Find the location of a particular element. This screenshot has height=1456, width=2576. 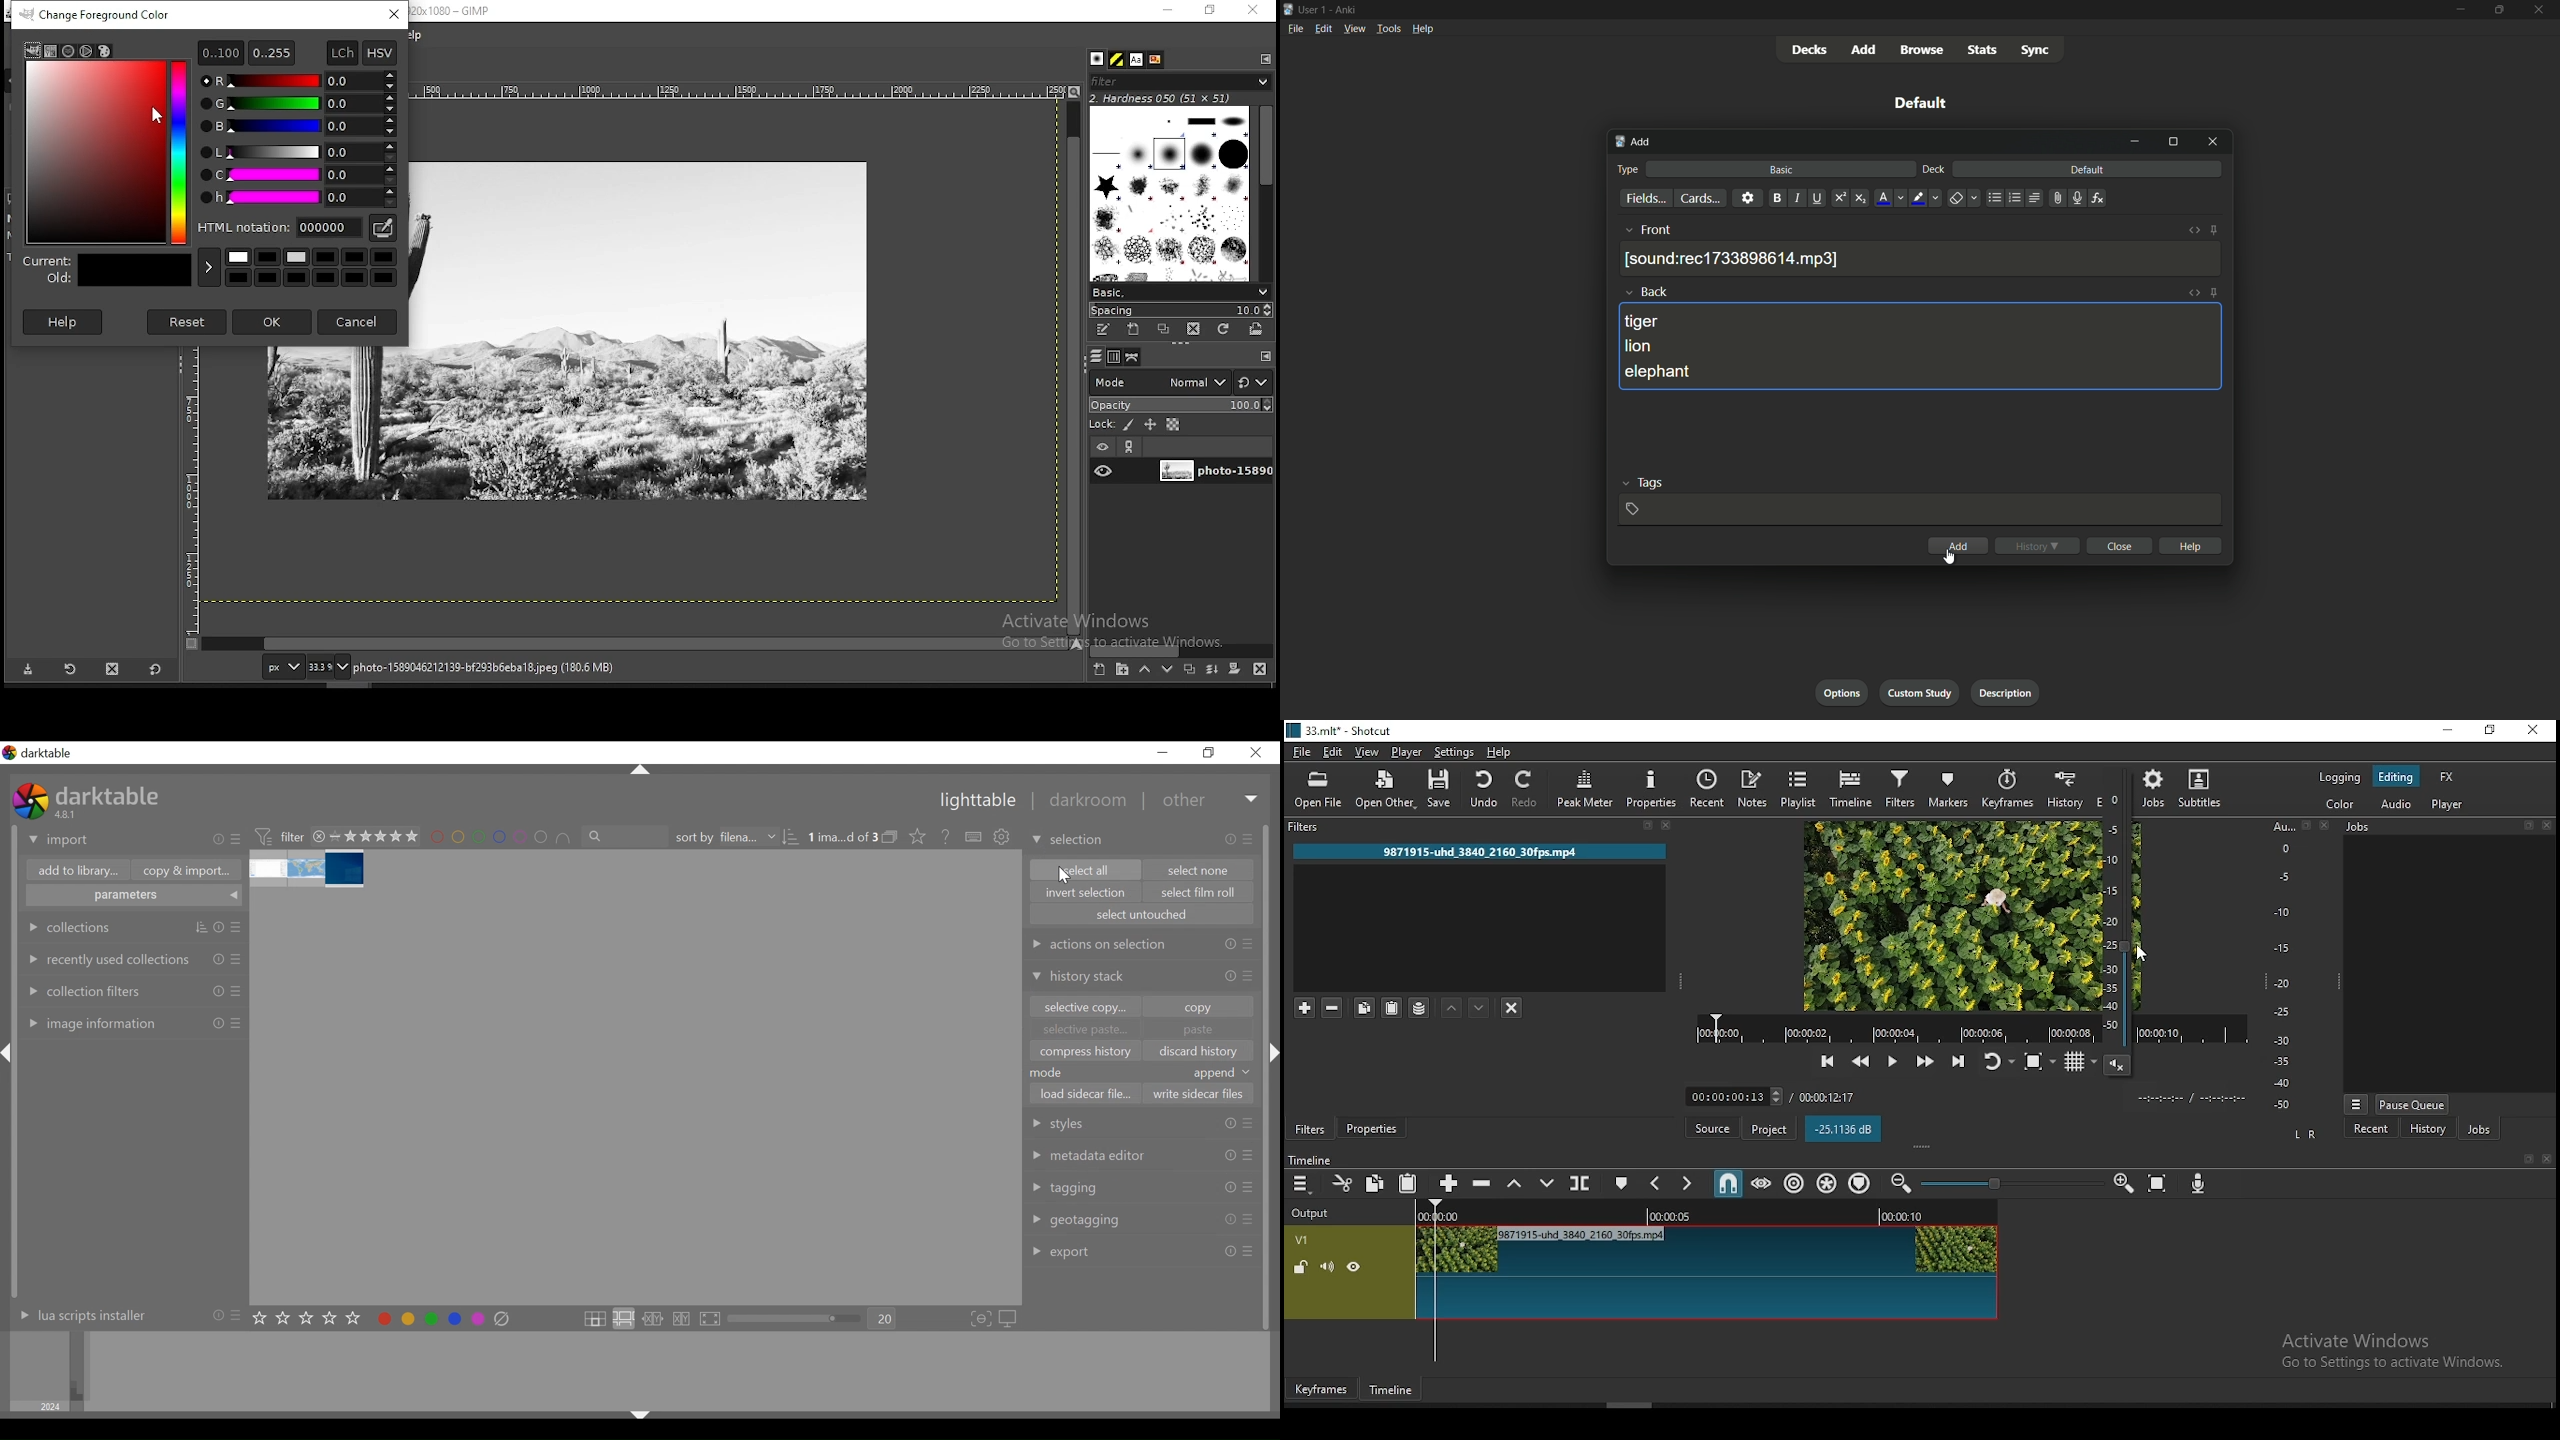

close window is located at coordinates (2535, 731).